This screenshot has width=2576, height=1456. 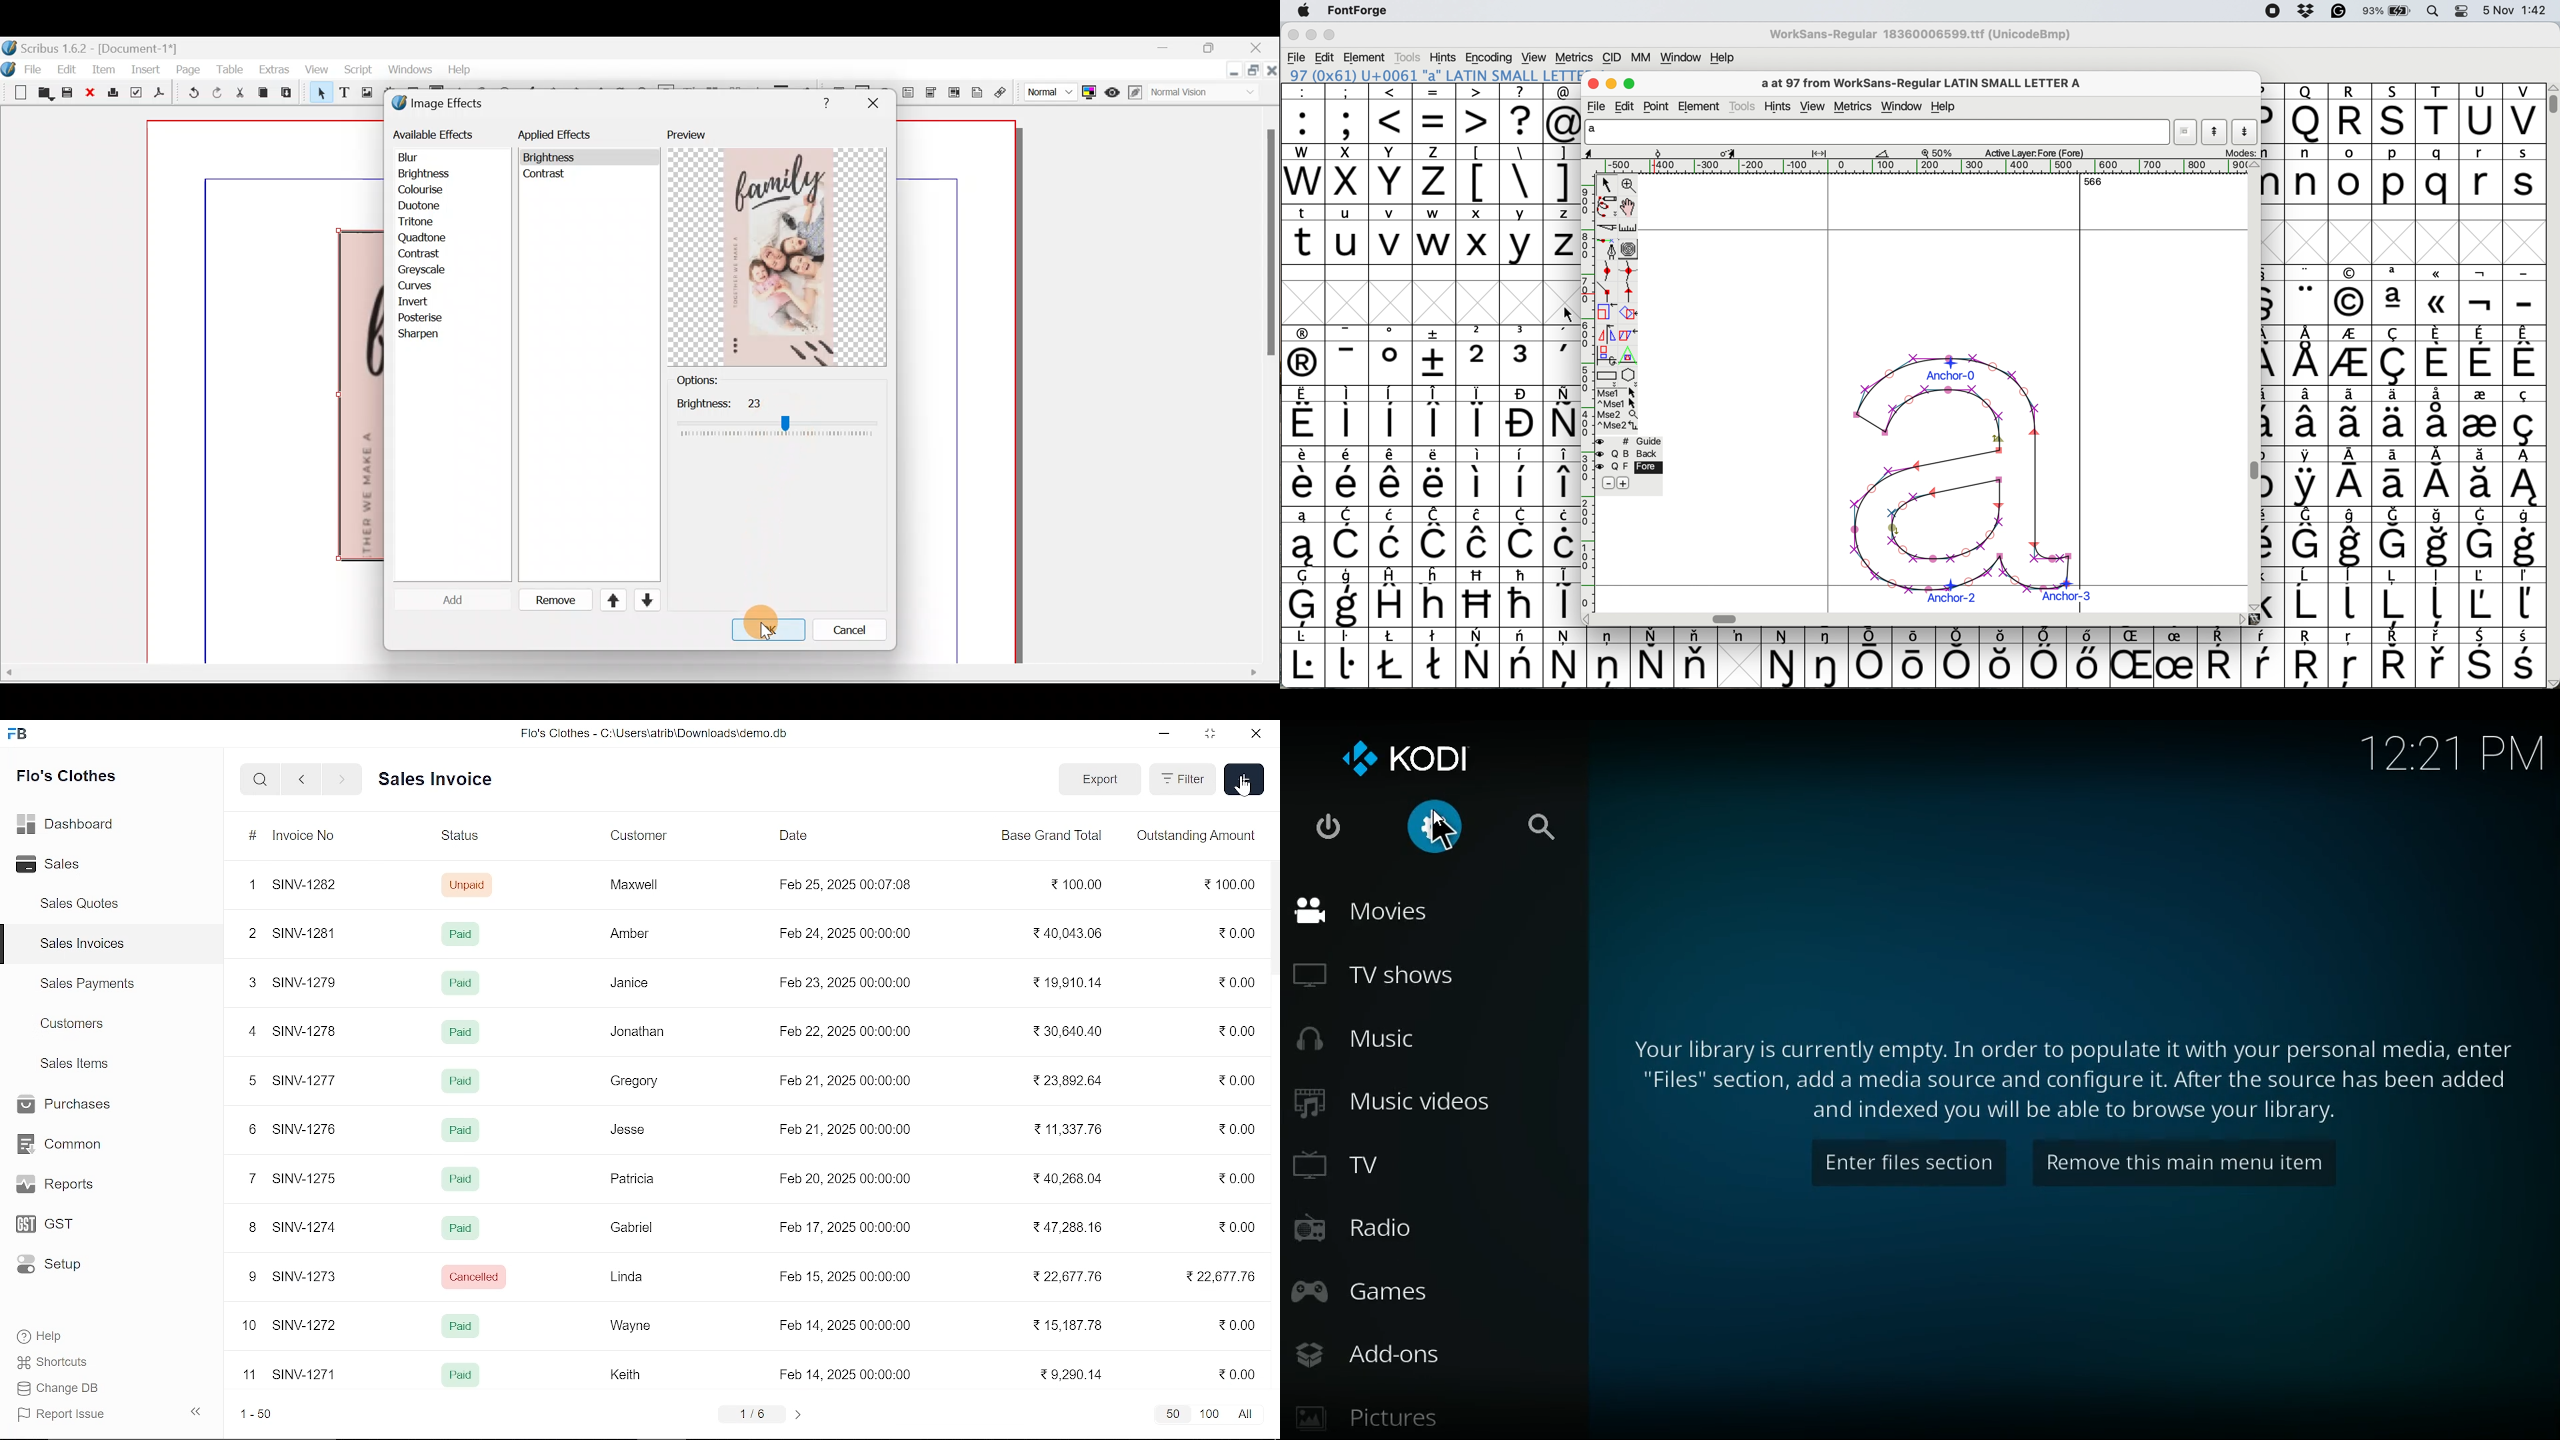 I want to click on PDF combo box, so click(x=932, y=93).